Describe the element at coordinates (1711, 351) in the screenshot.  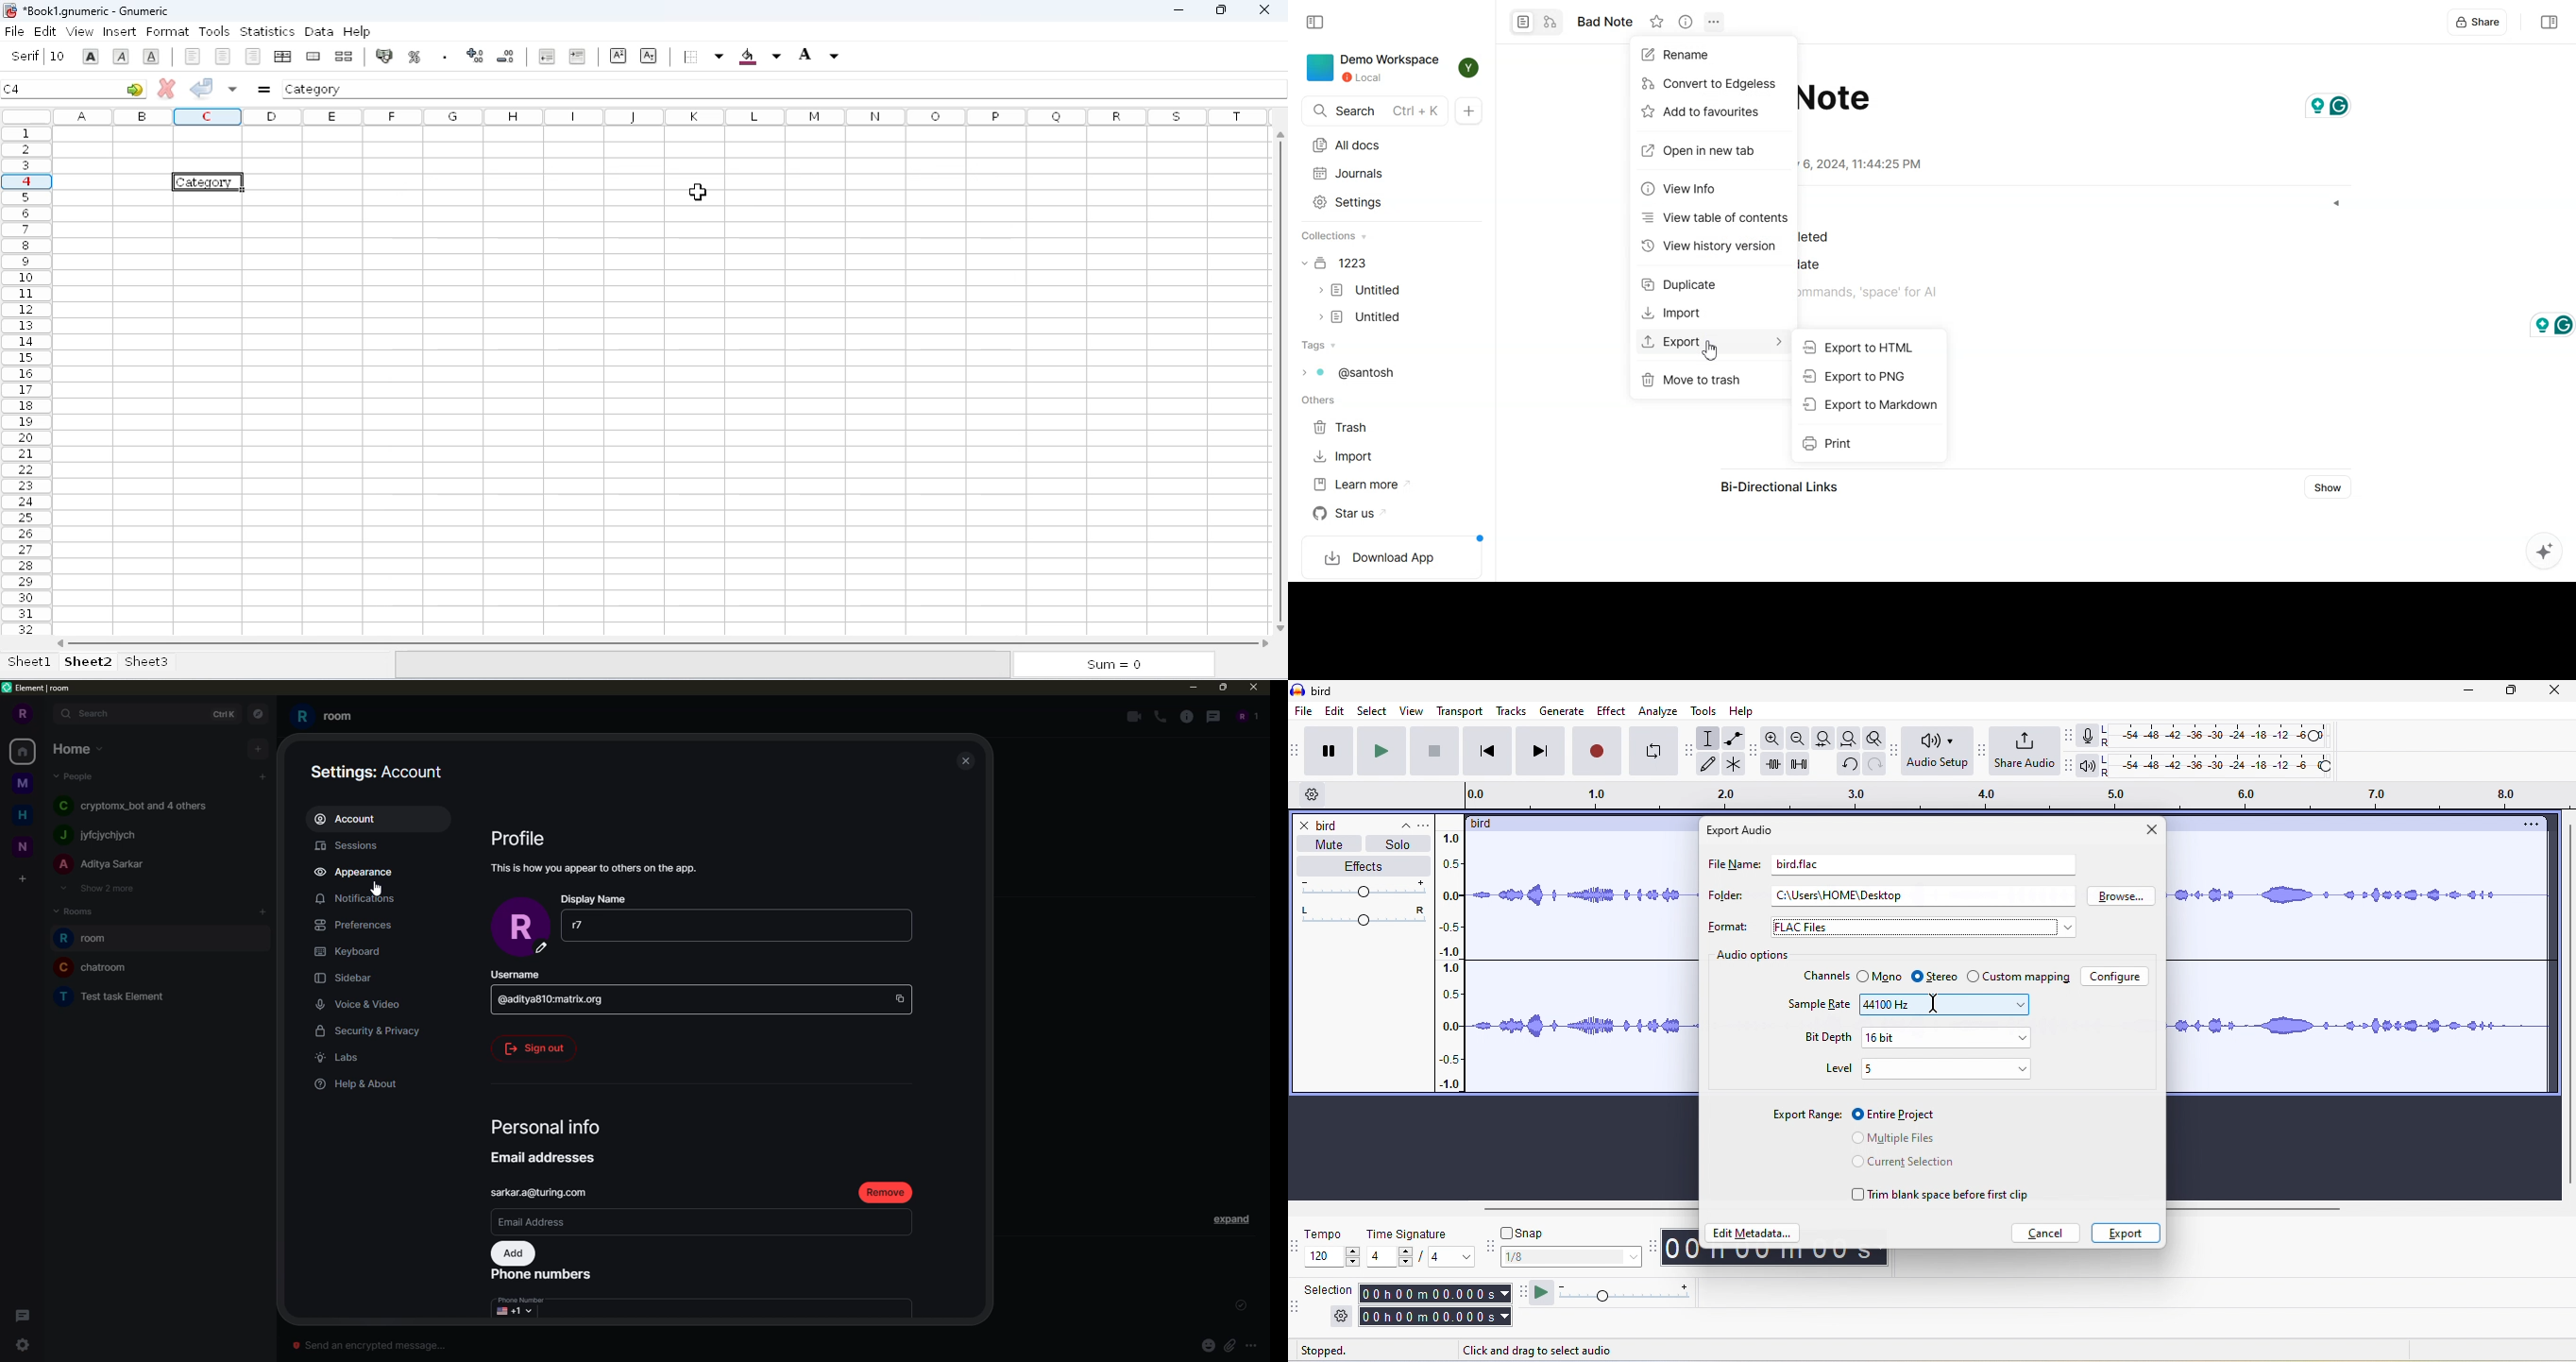
I see `Cursor` at that location.